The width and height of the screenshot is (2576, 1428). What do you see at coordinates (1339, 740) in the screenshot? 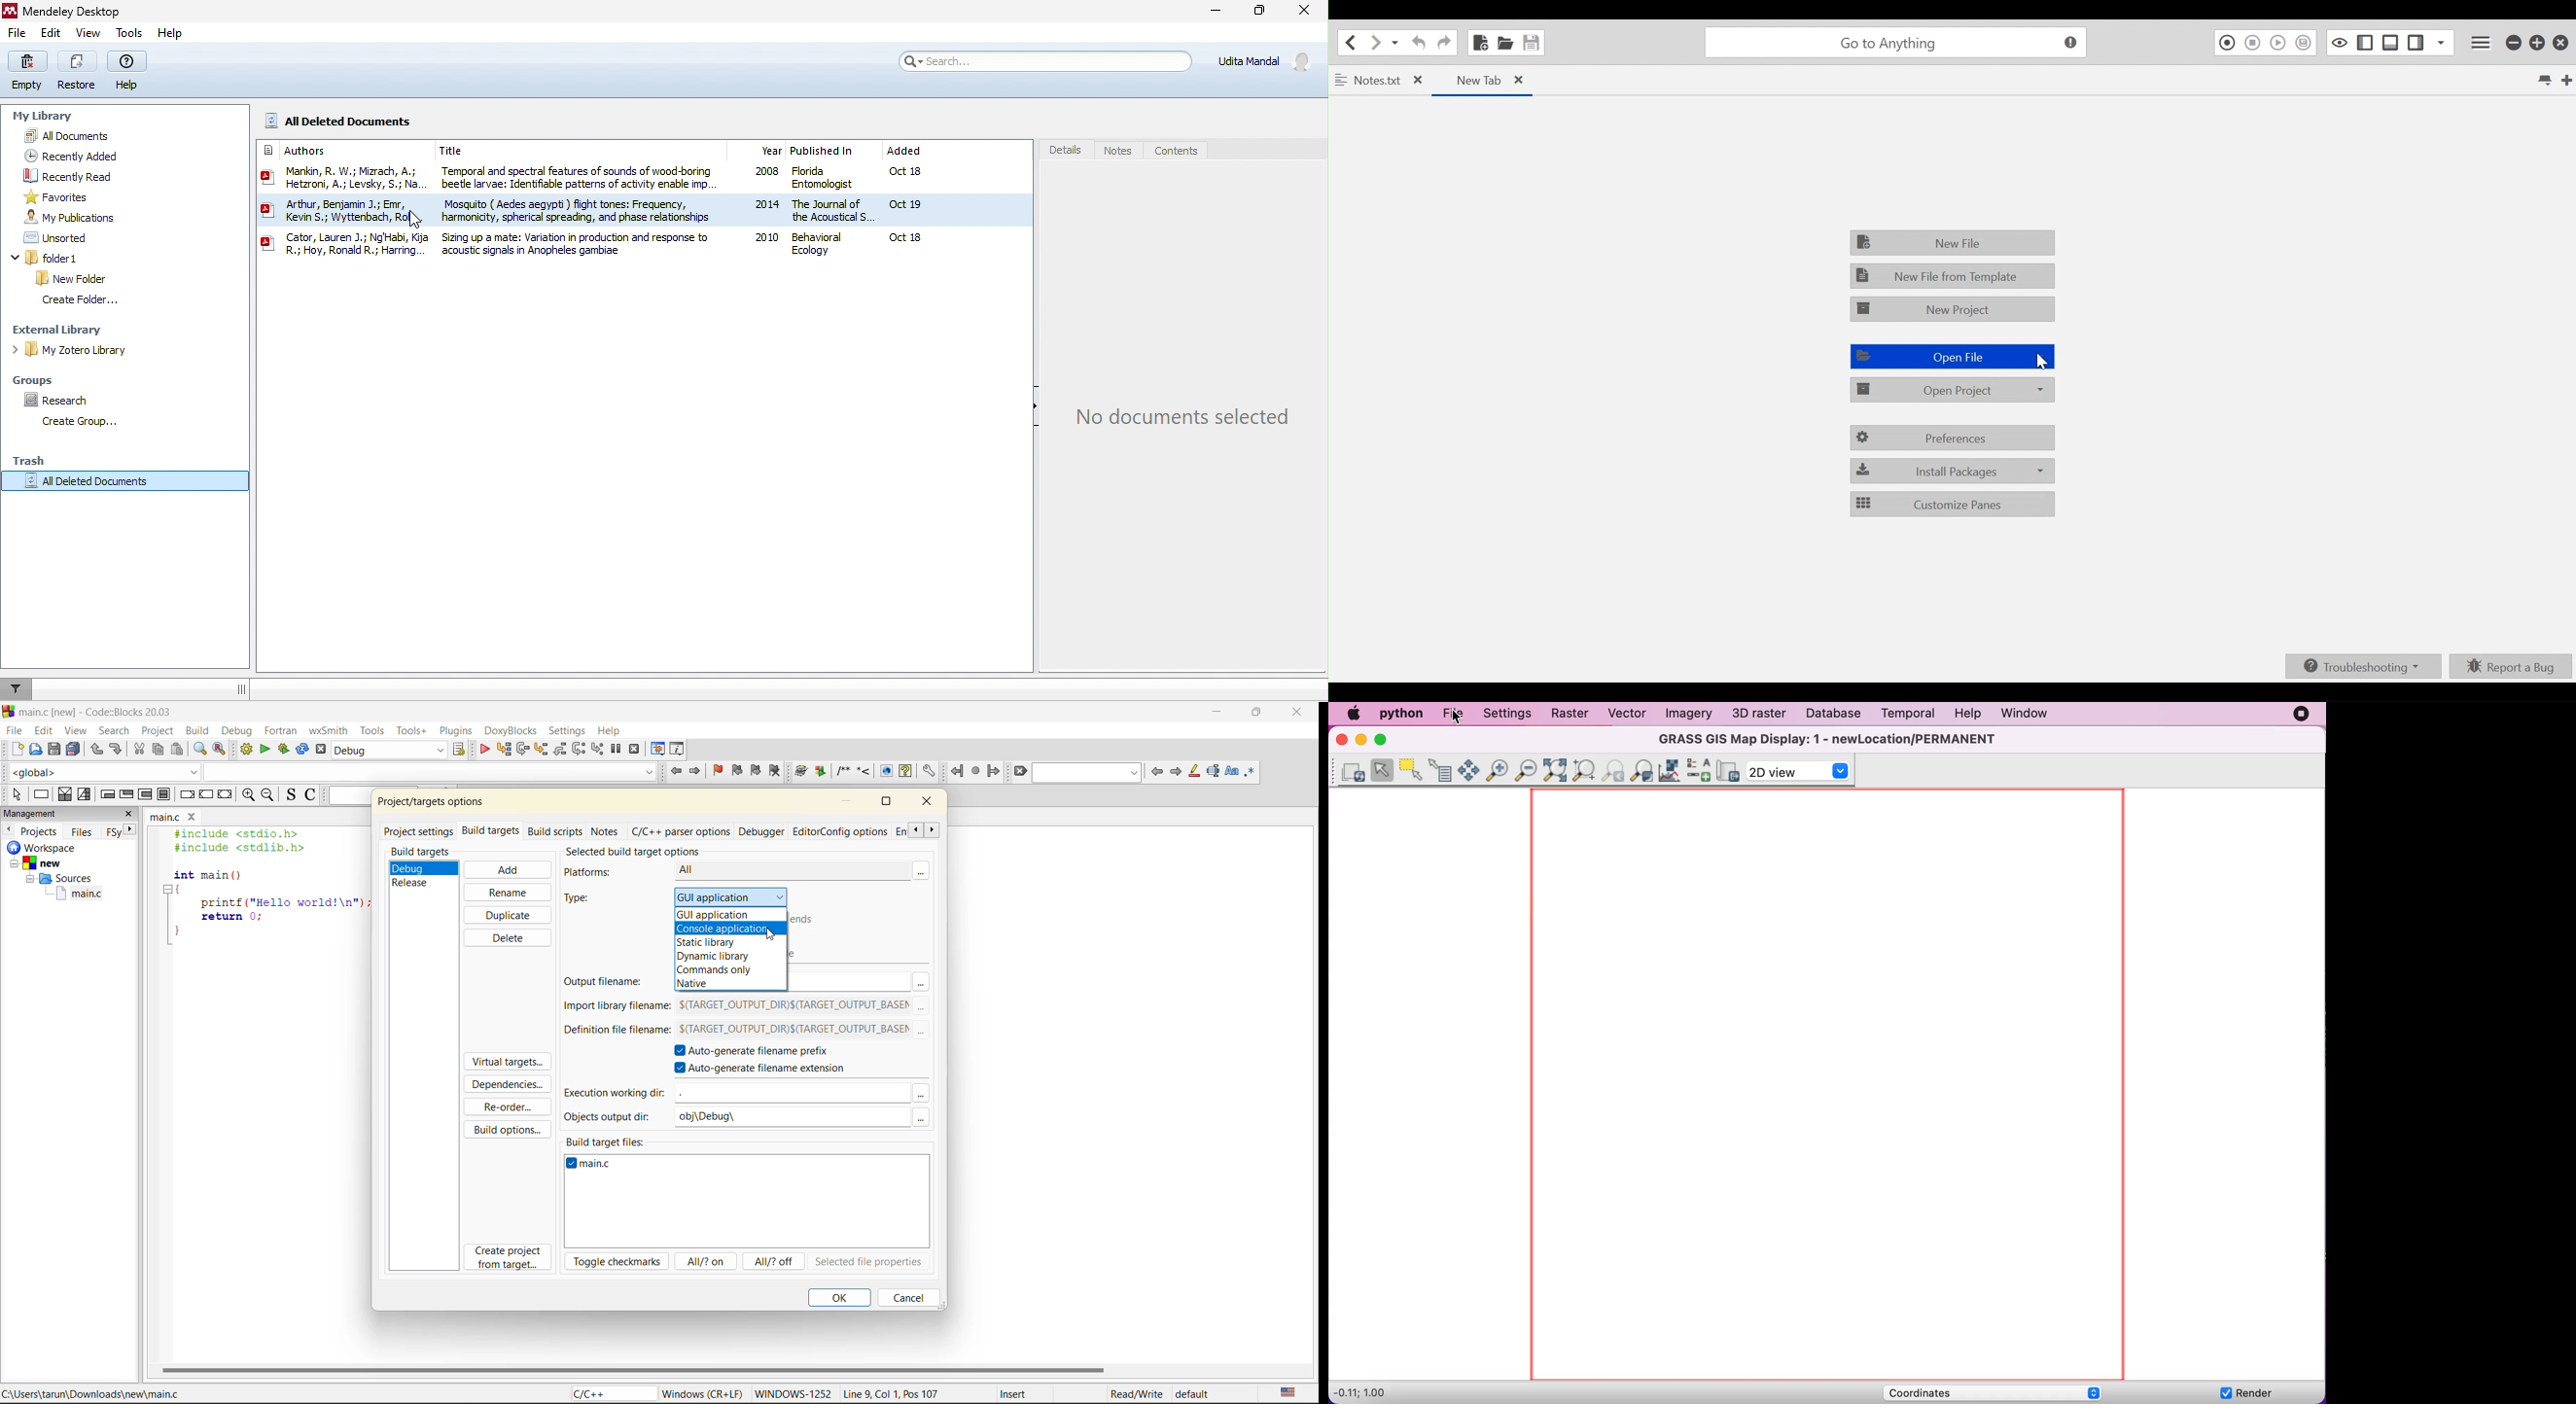
I see `close` at bounding box center [1339, 740].